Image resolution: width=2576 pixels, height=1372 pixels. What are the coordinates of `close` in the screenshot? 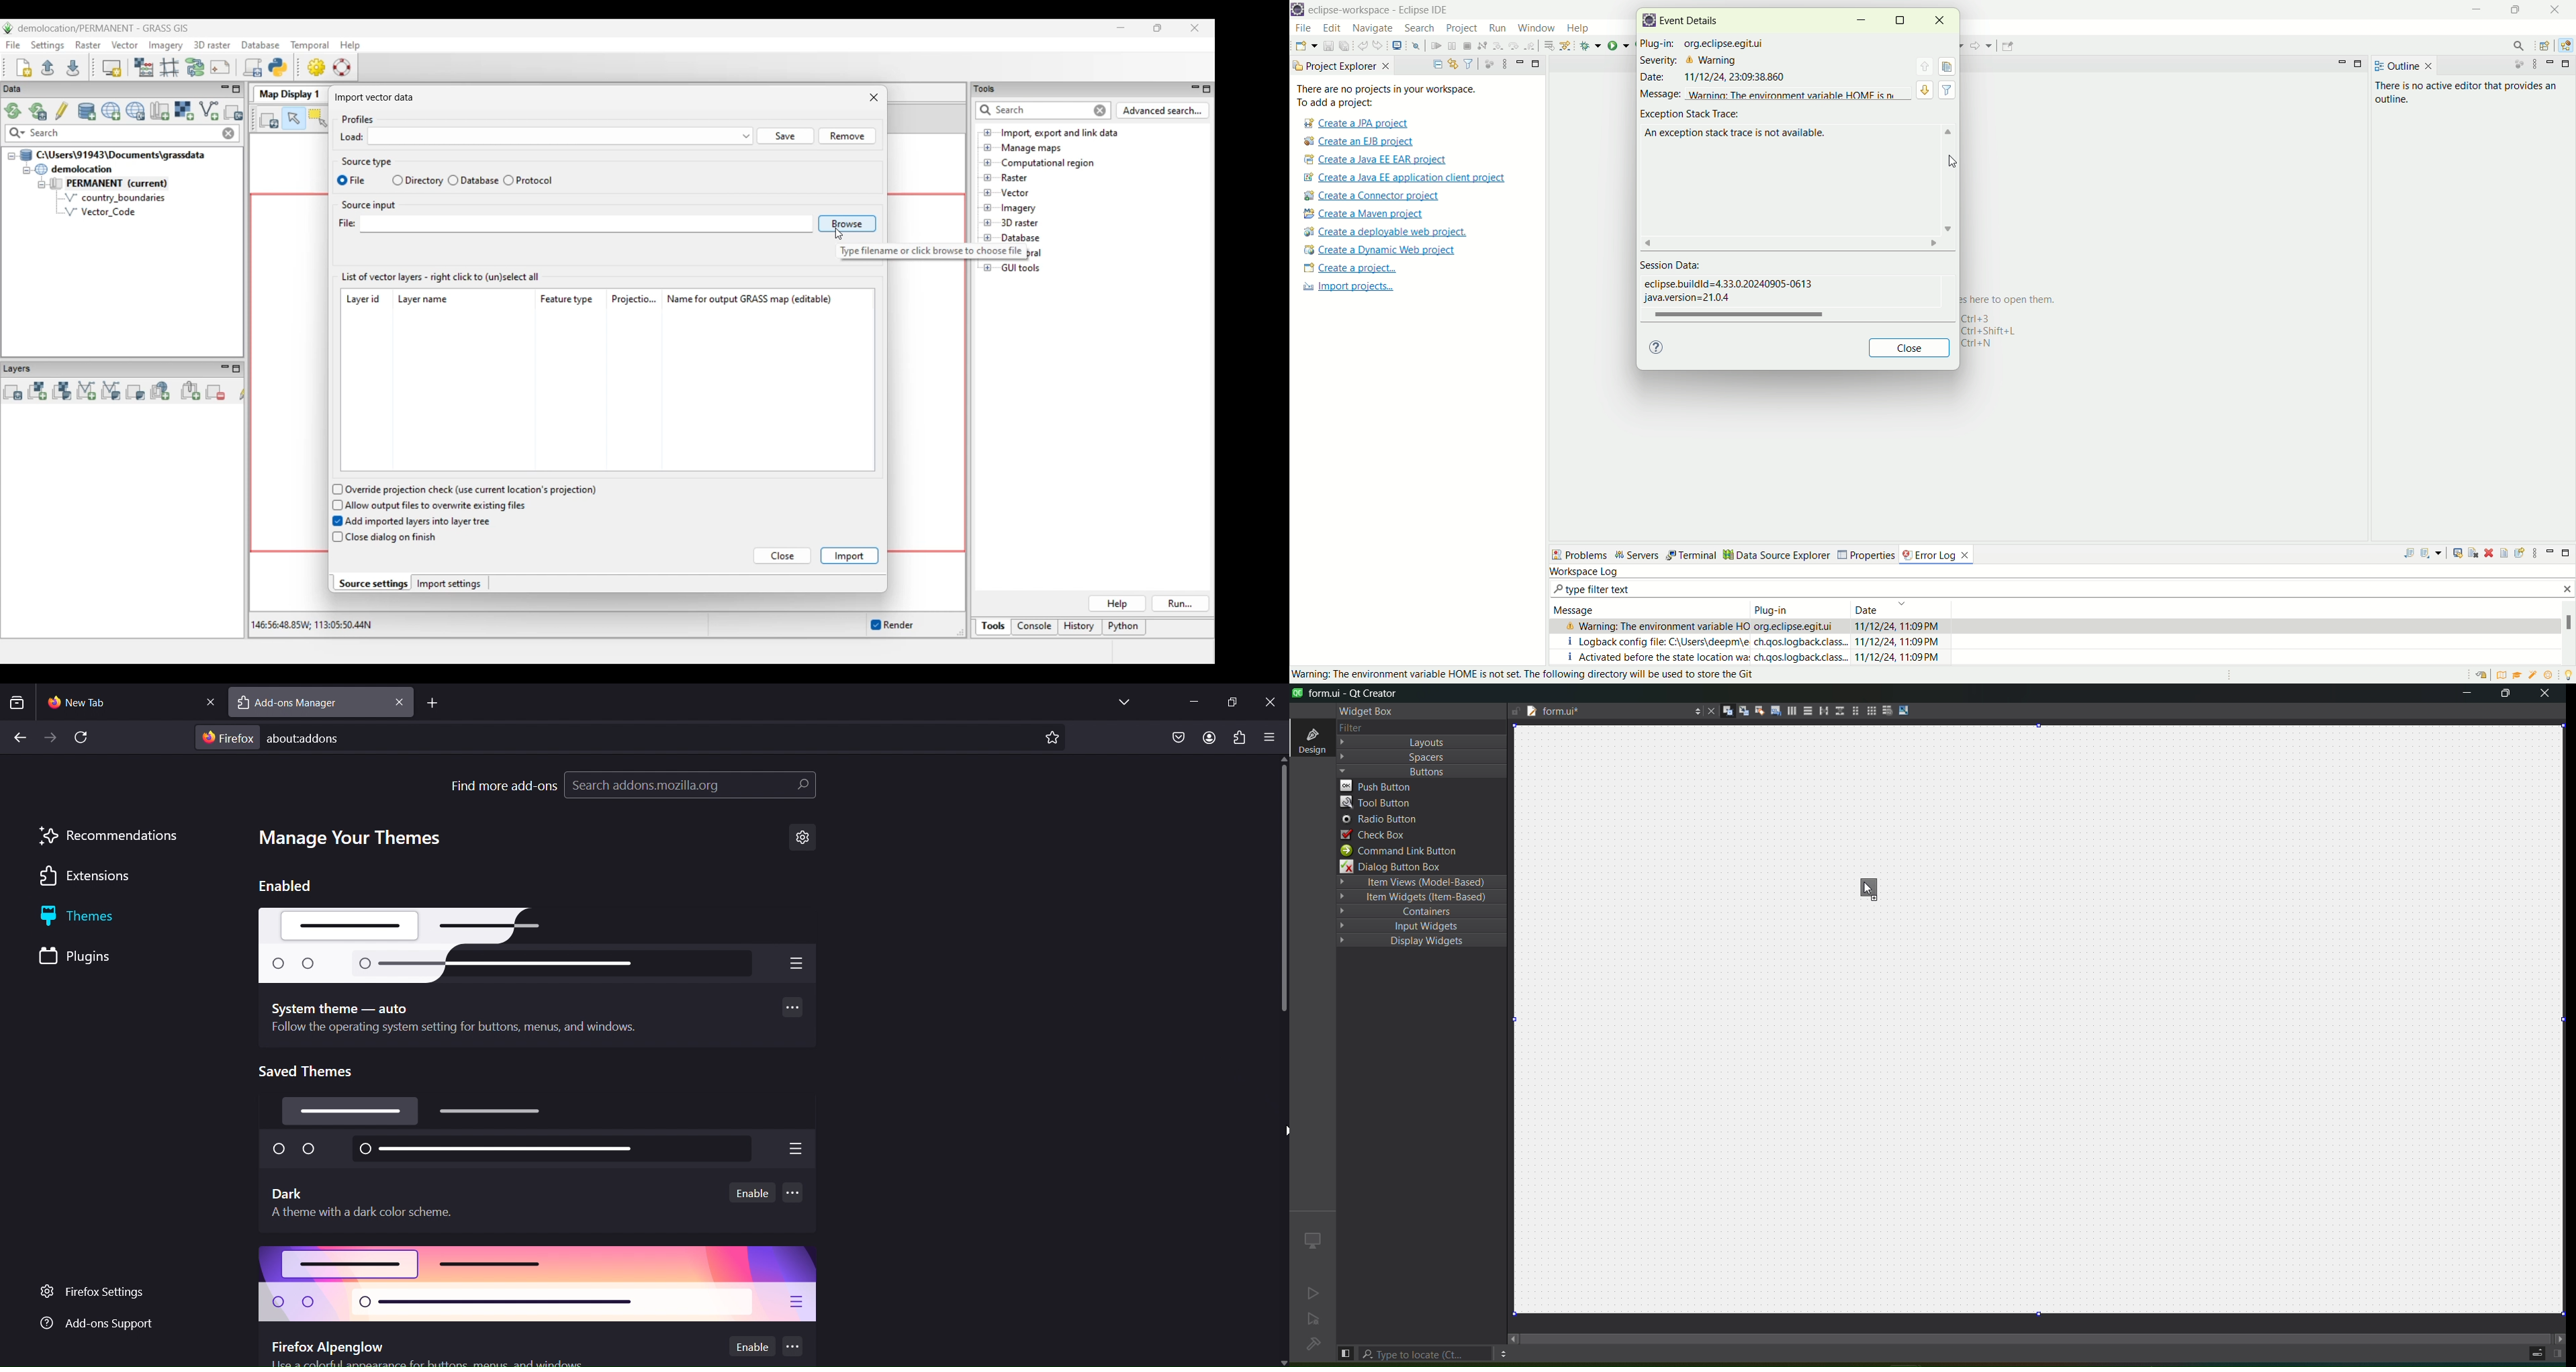 It's located at (1271, 700).